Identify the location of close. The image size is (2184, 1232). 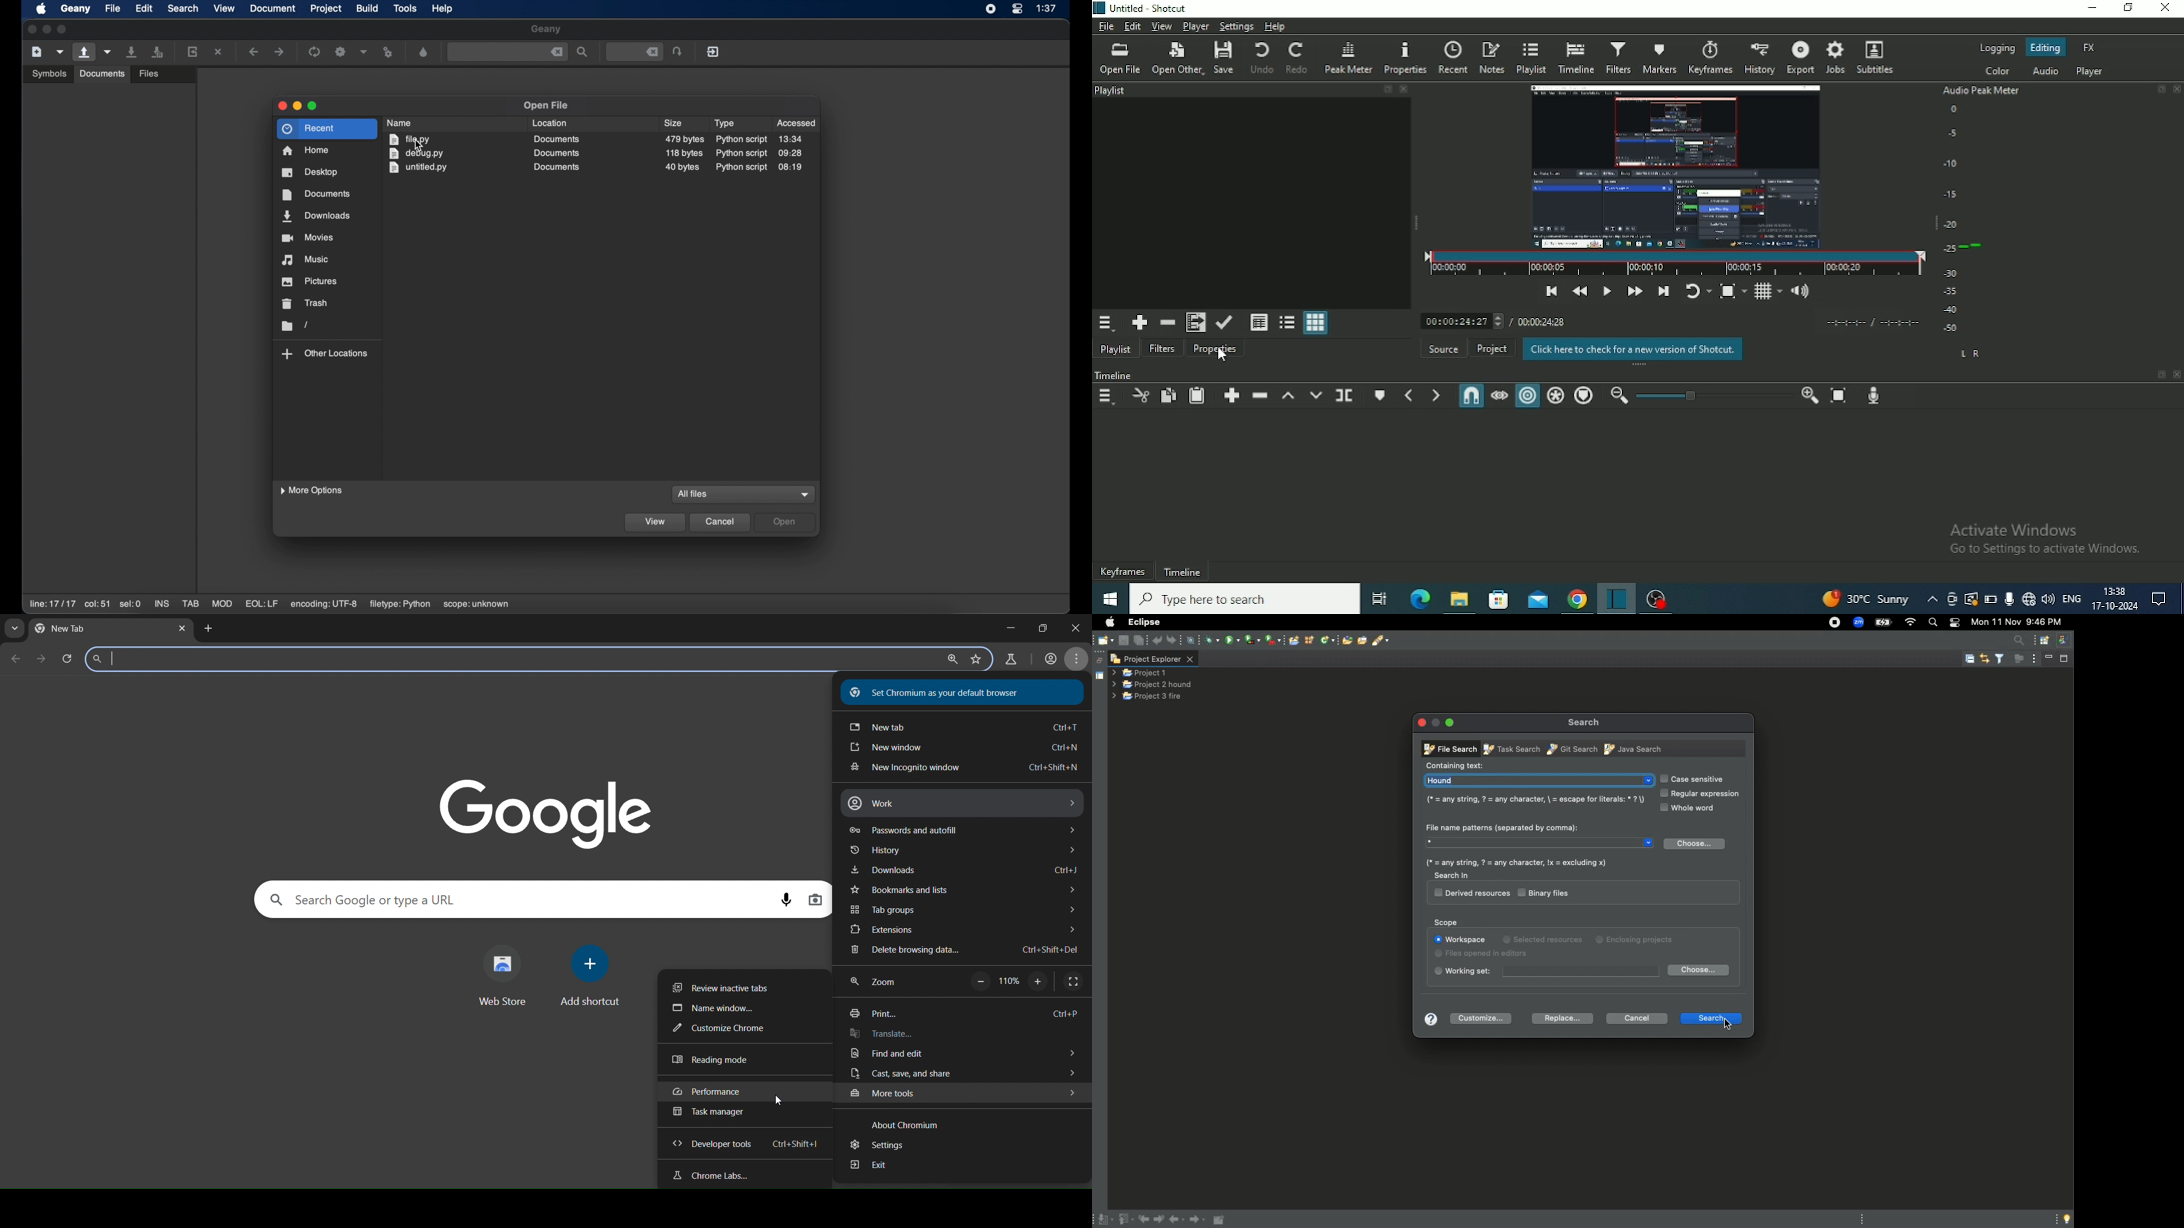
(1073, 627).